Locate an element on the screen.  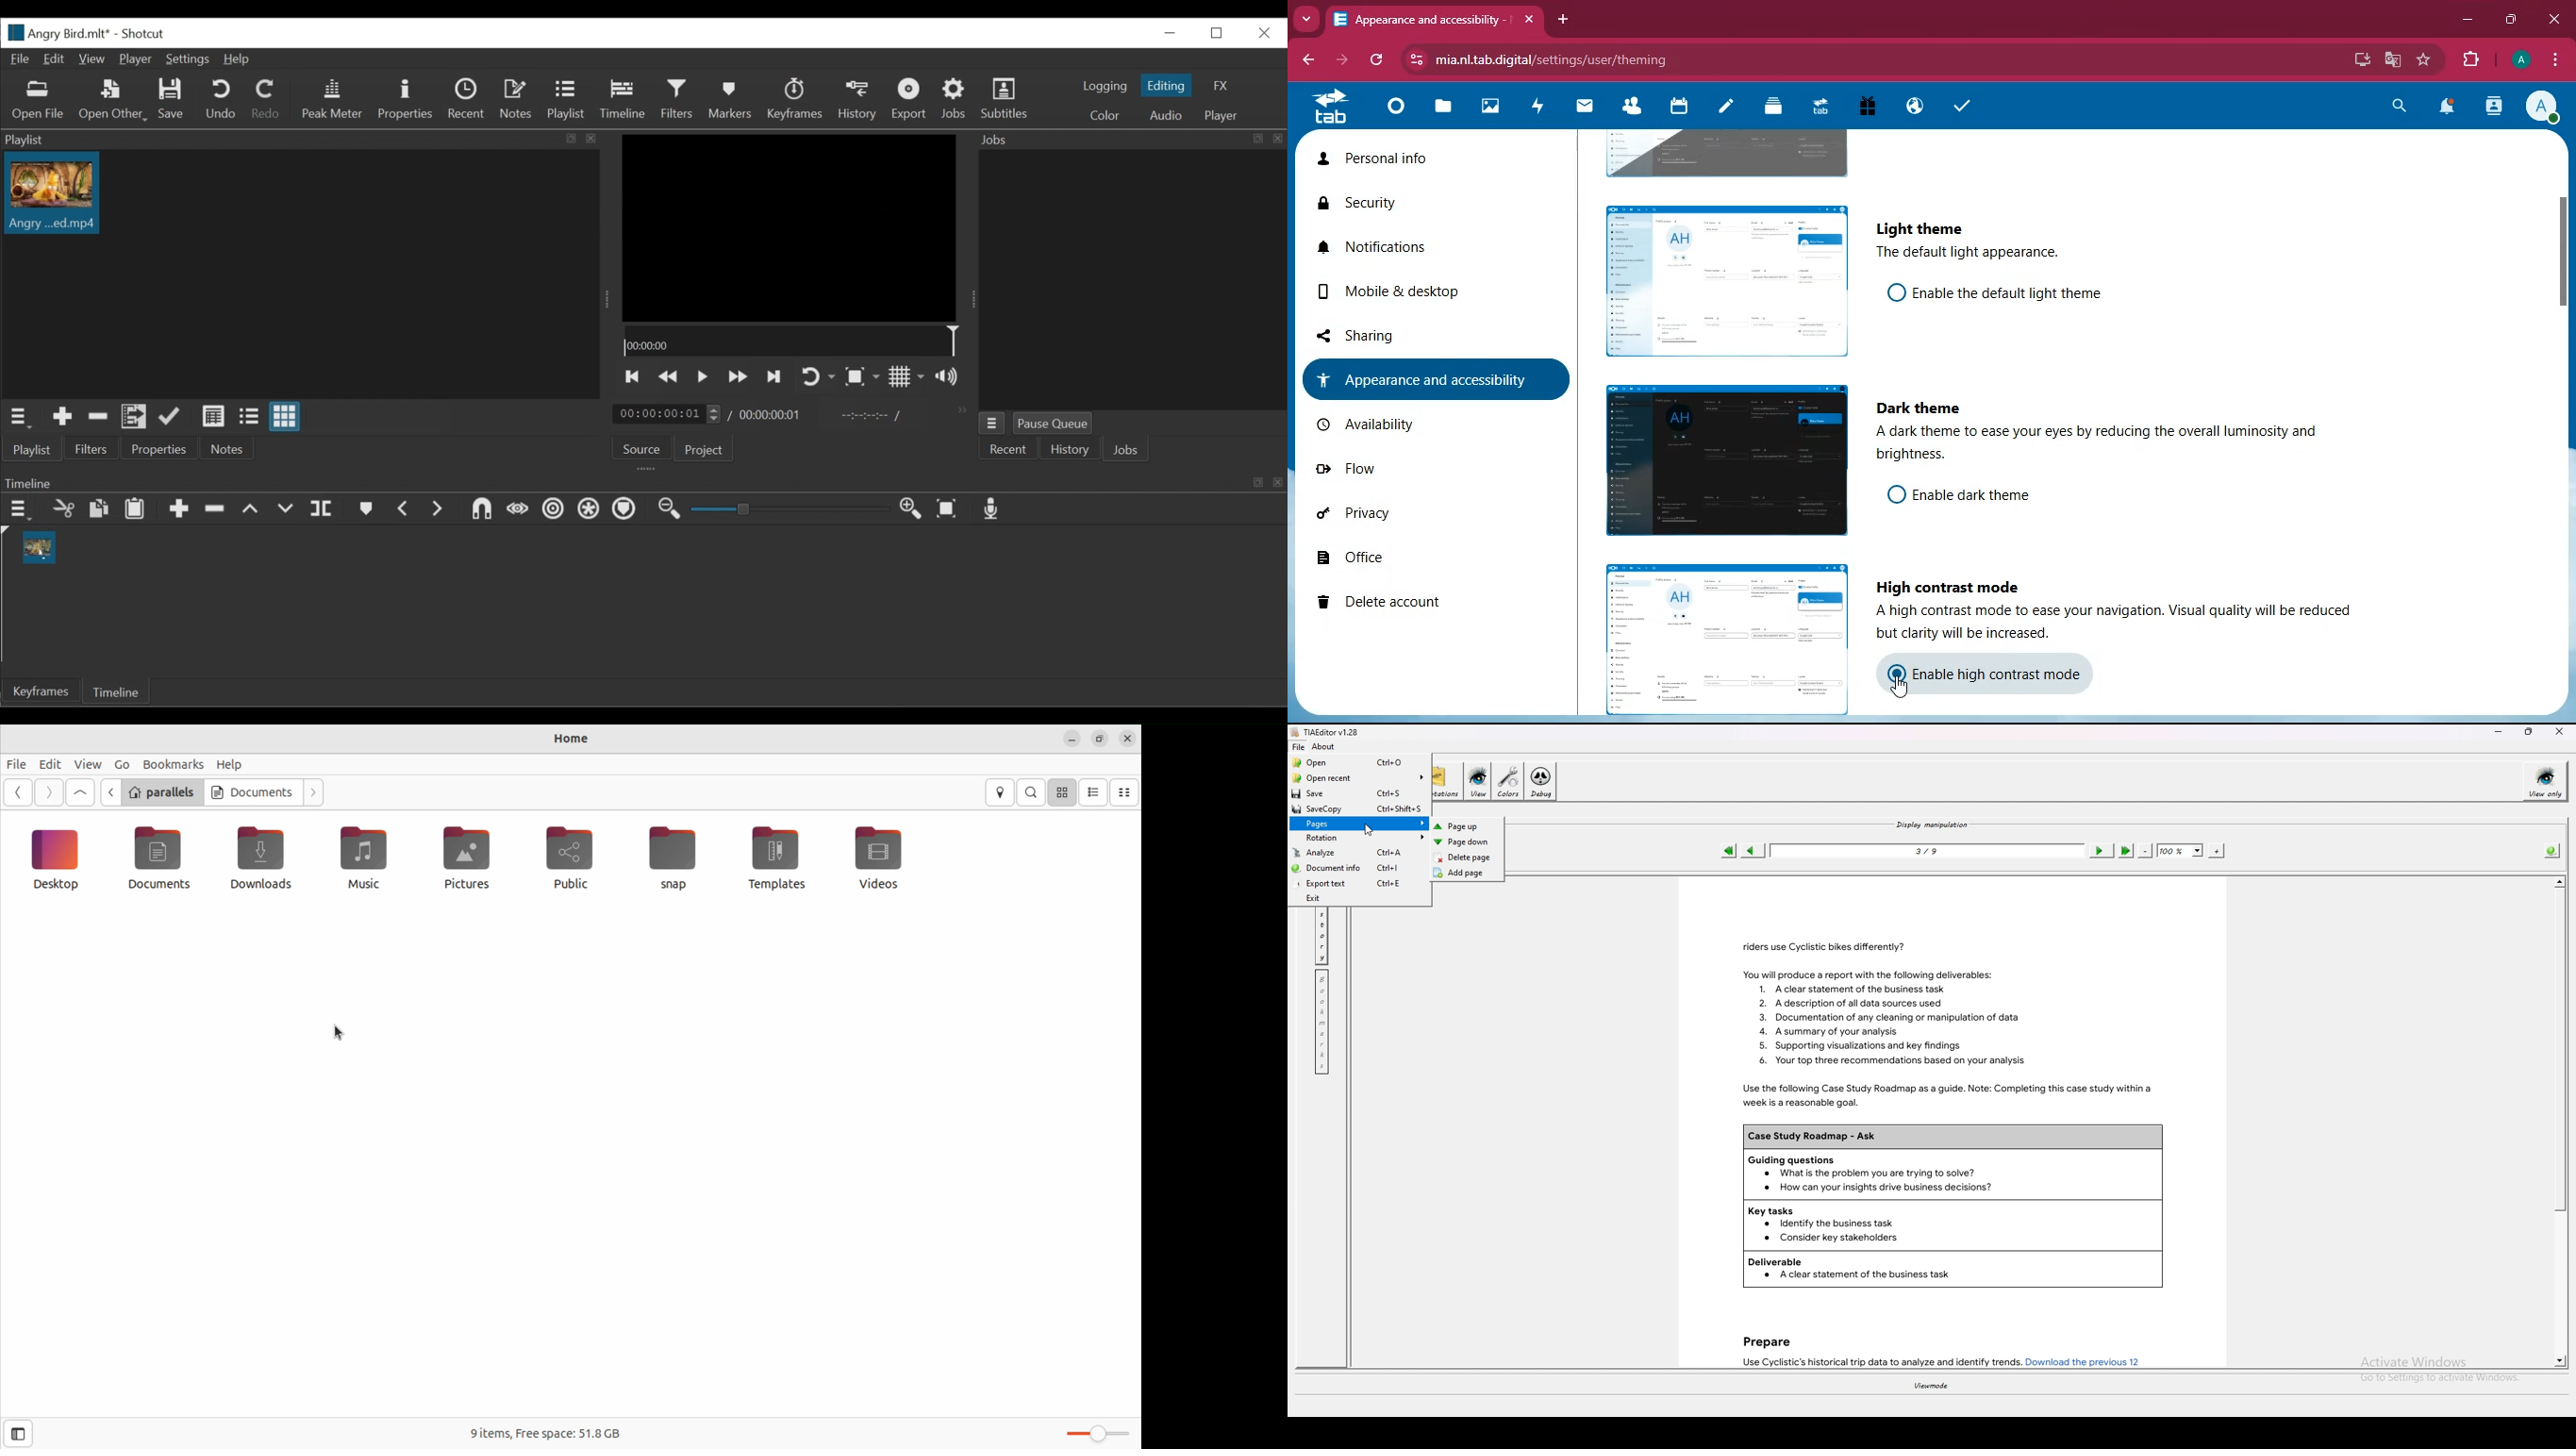
Source is located at coordinates (643, 446).